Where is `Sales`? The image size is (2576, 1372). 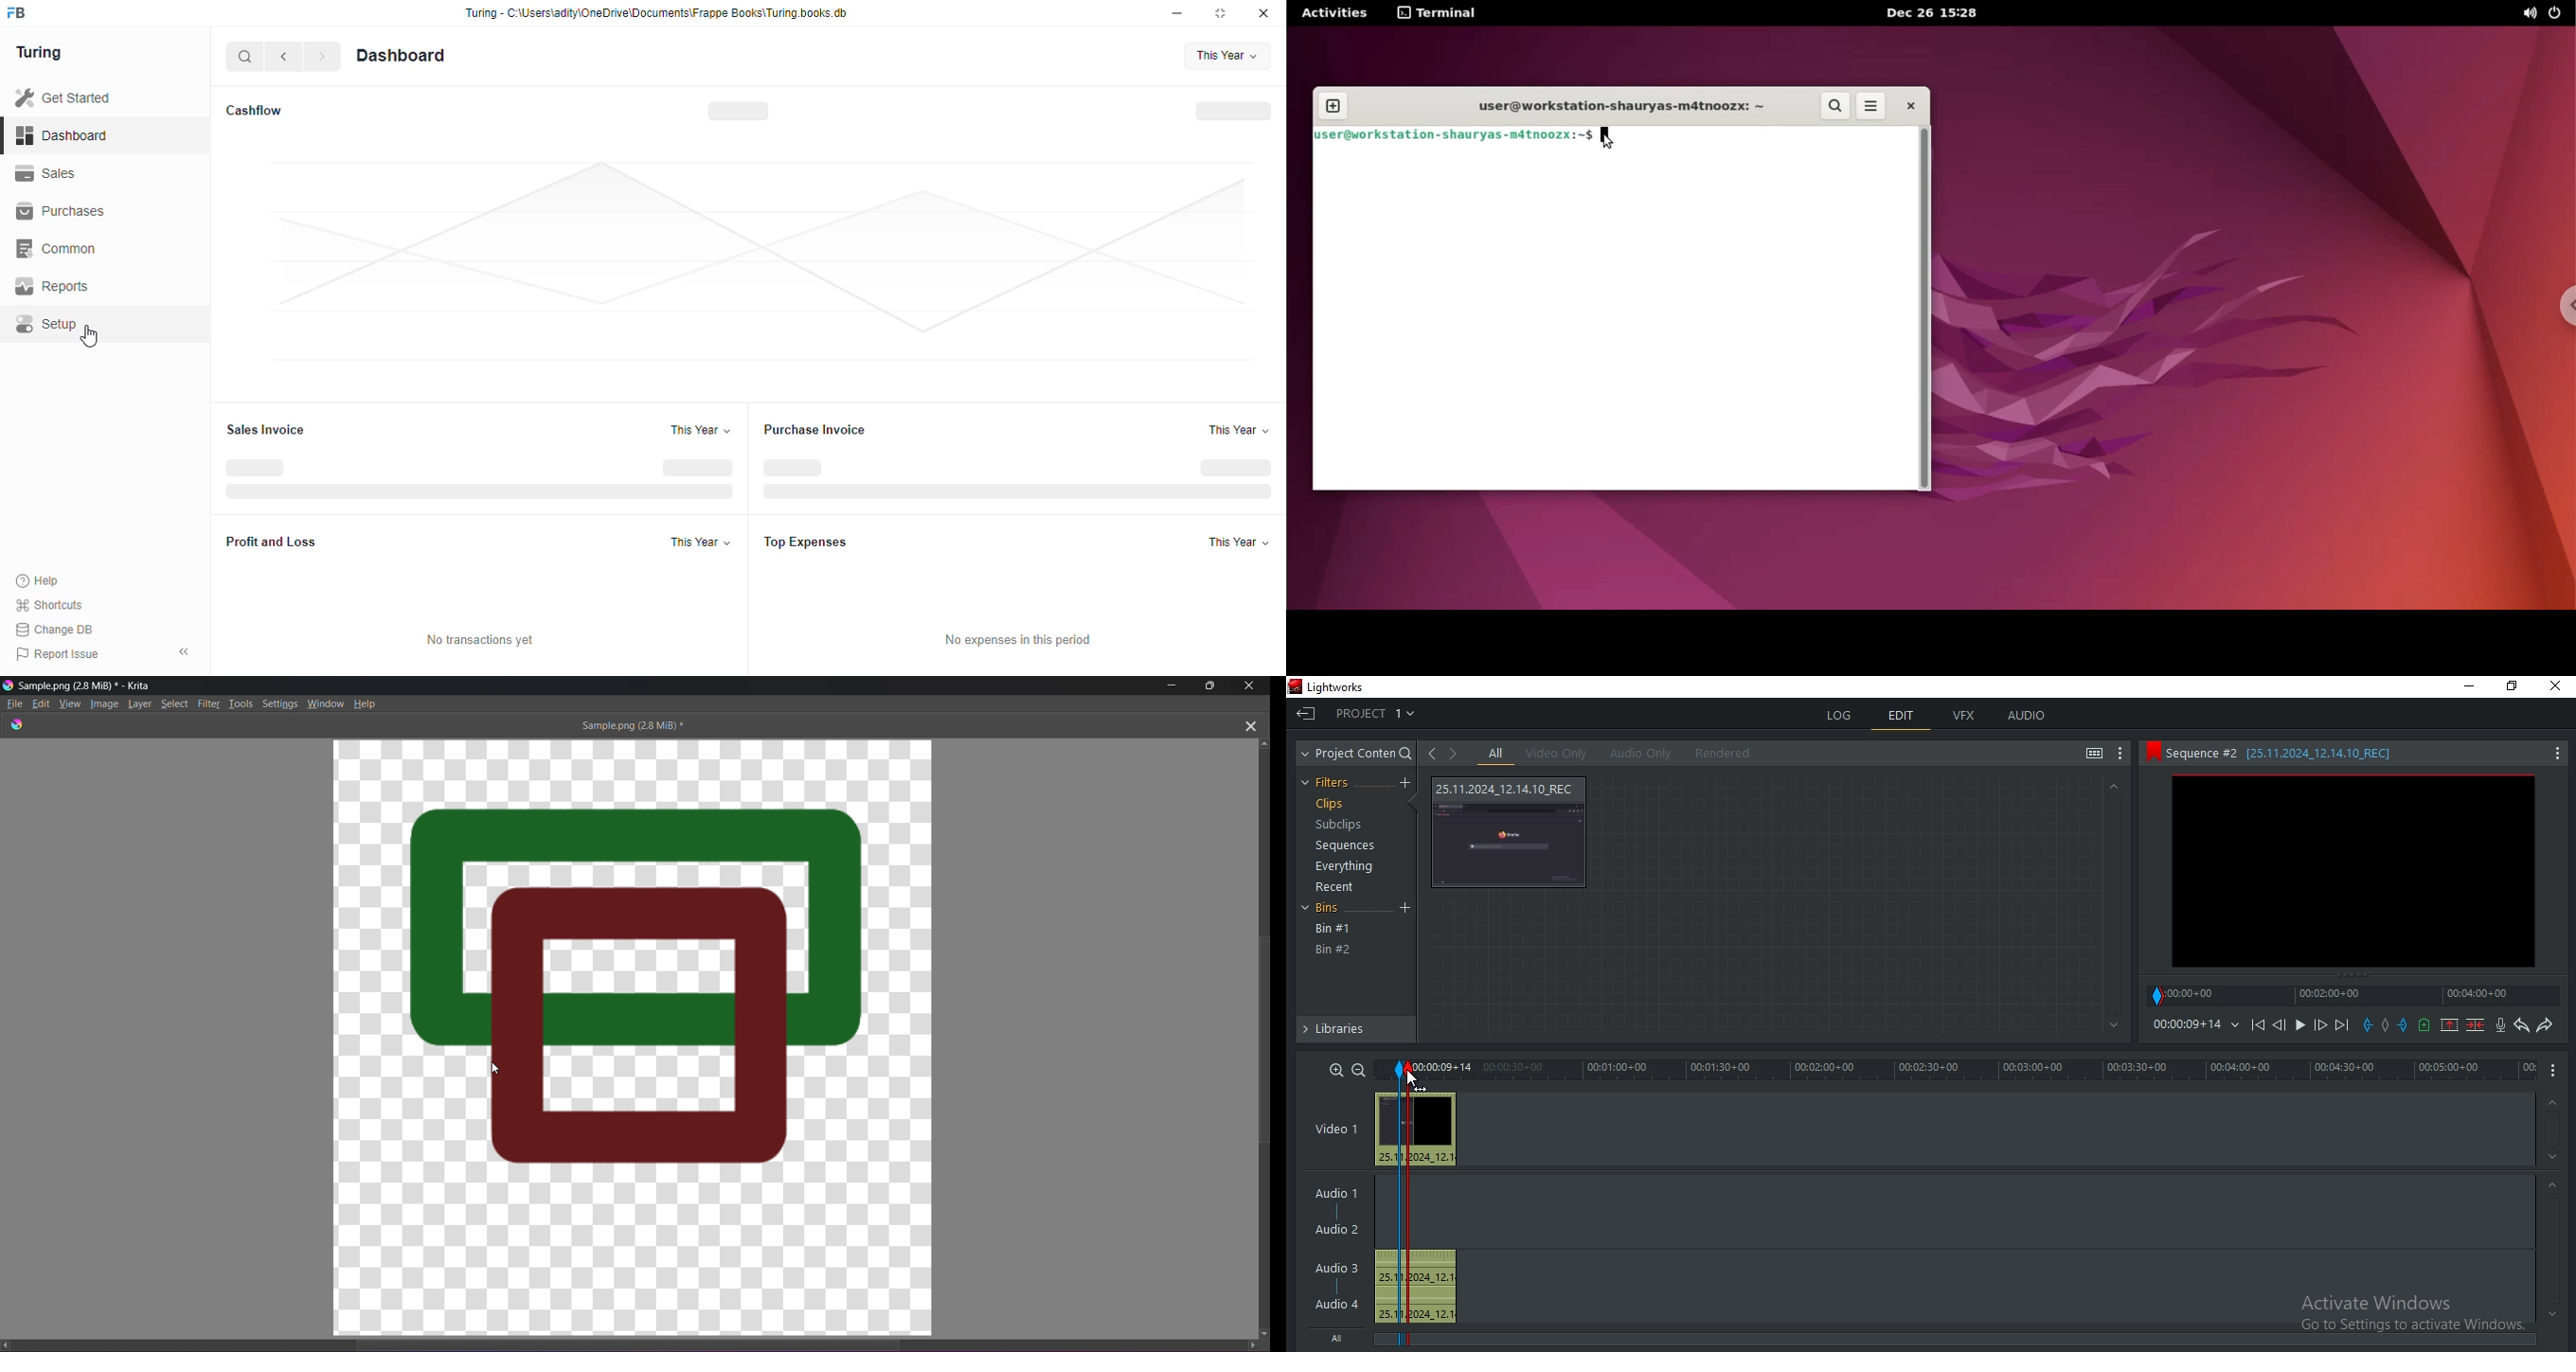 Sales is located at coordinates (55, 173).